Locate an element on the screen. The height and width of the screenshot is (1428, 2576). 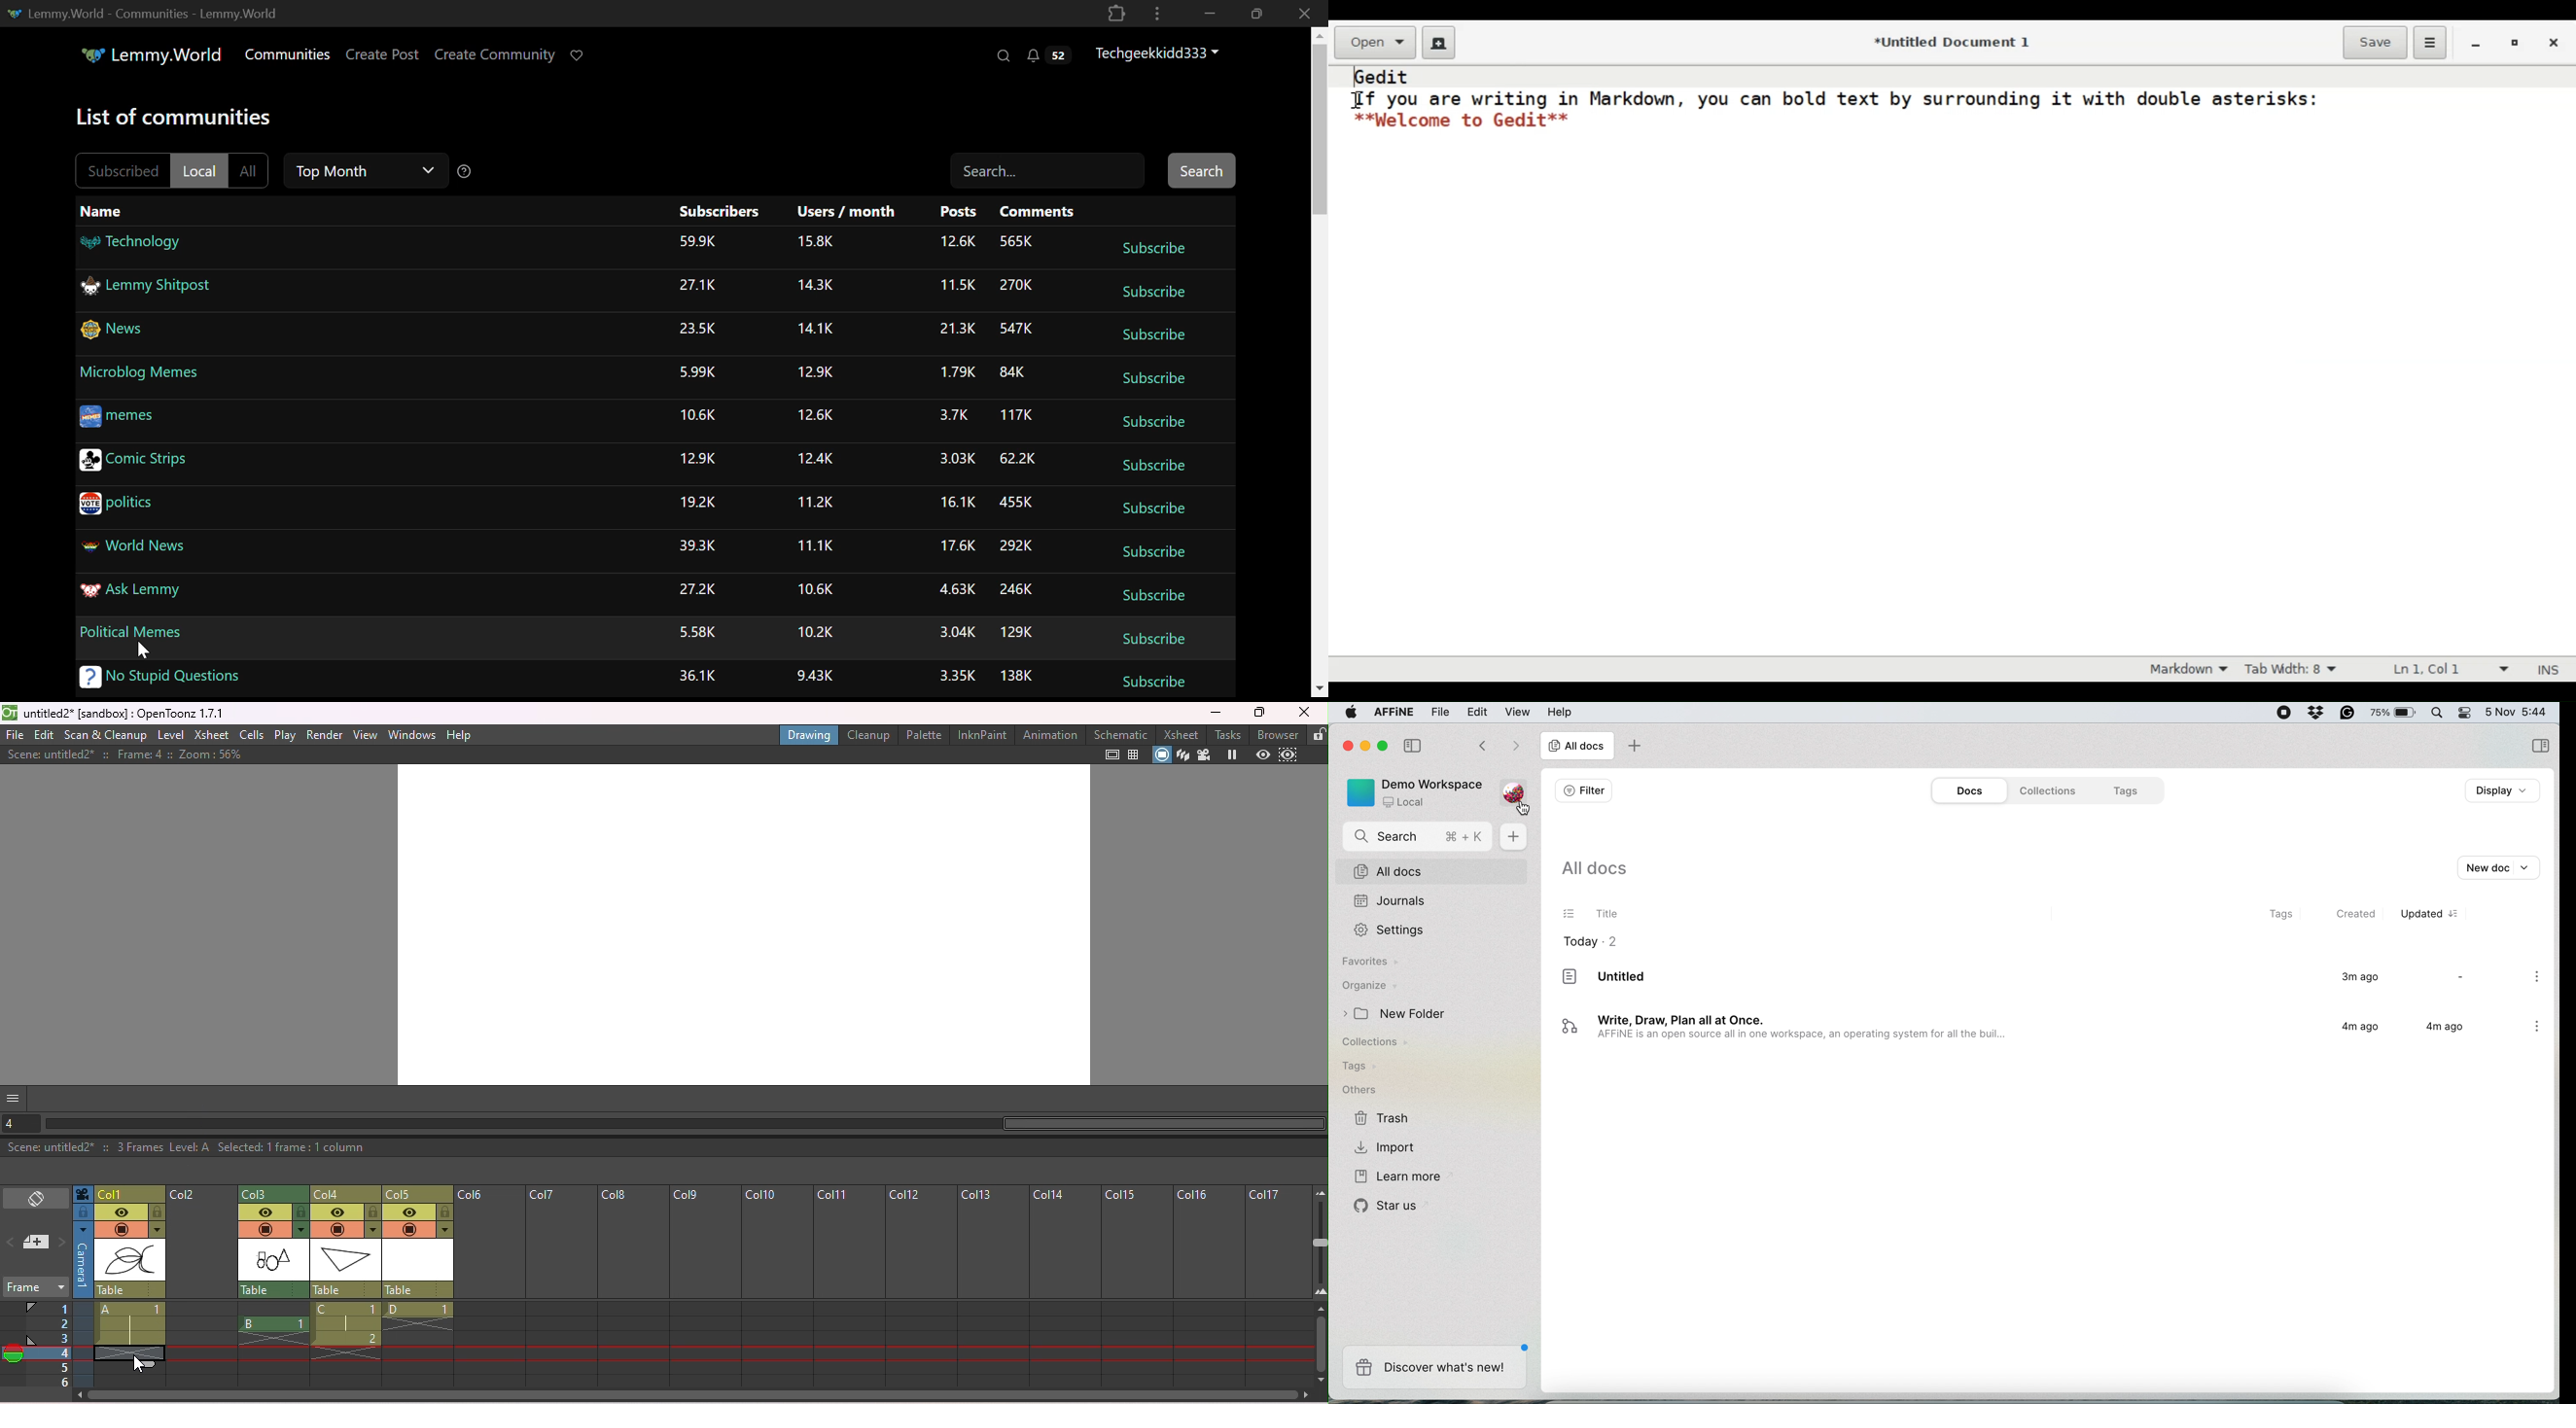
Subscribe is located at coordinates (1153, 335).